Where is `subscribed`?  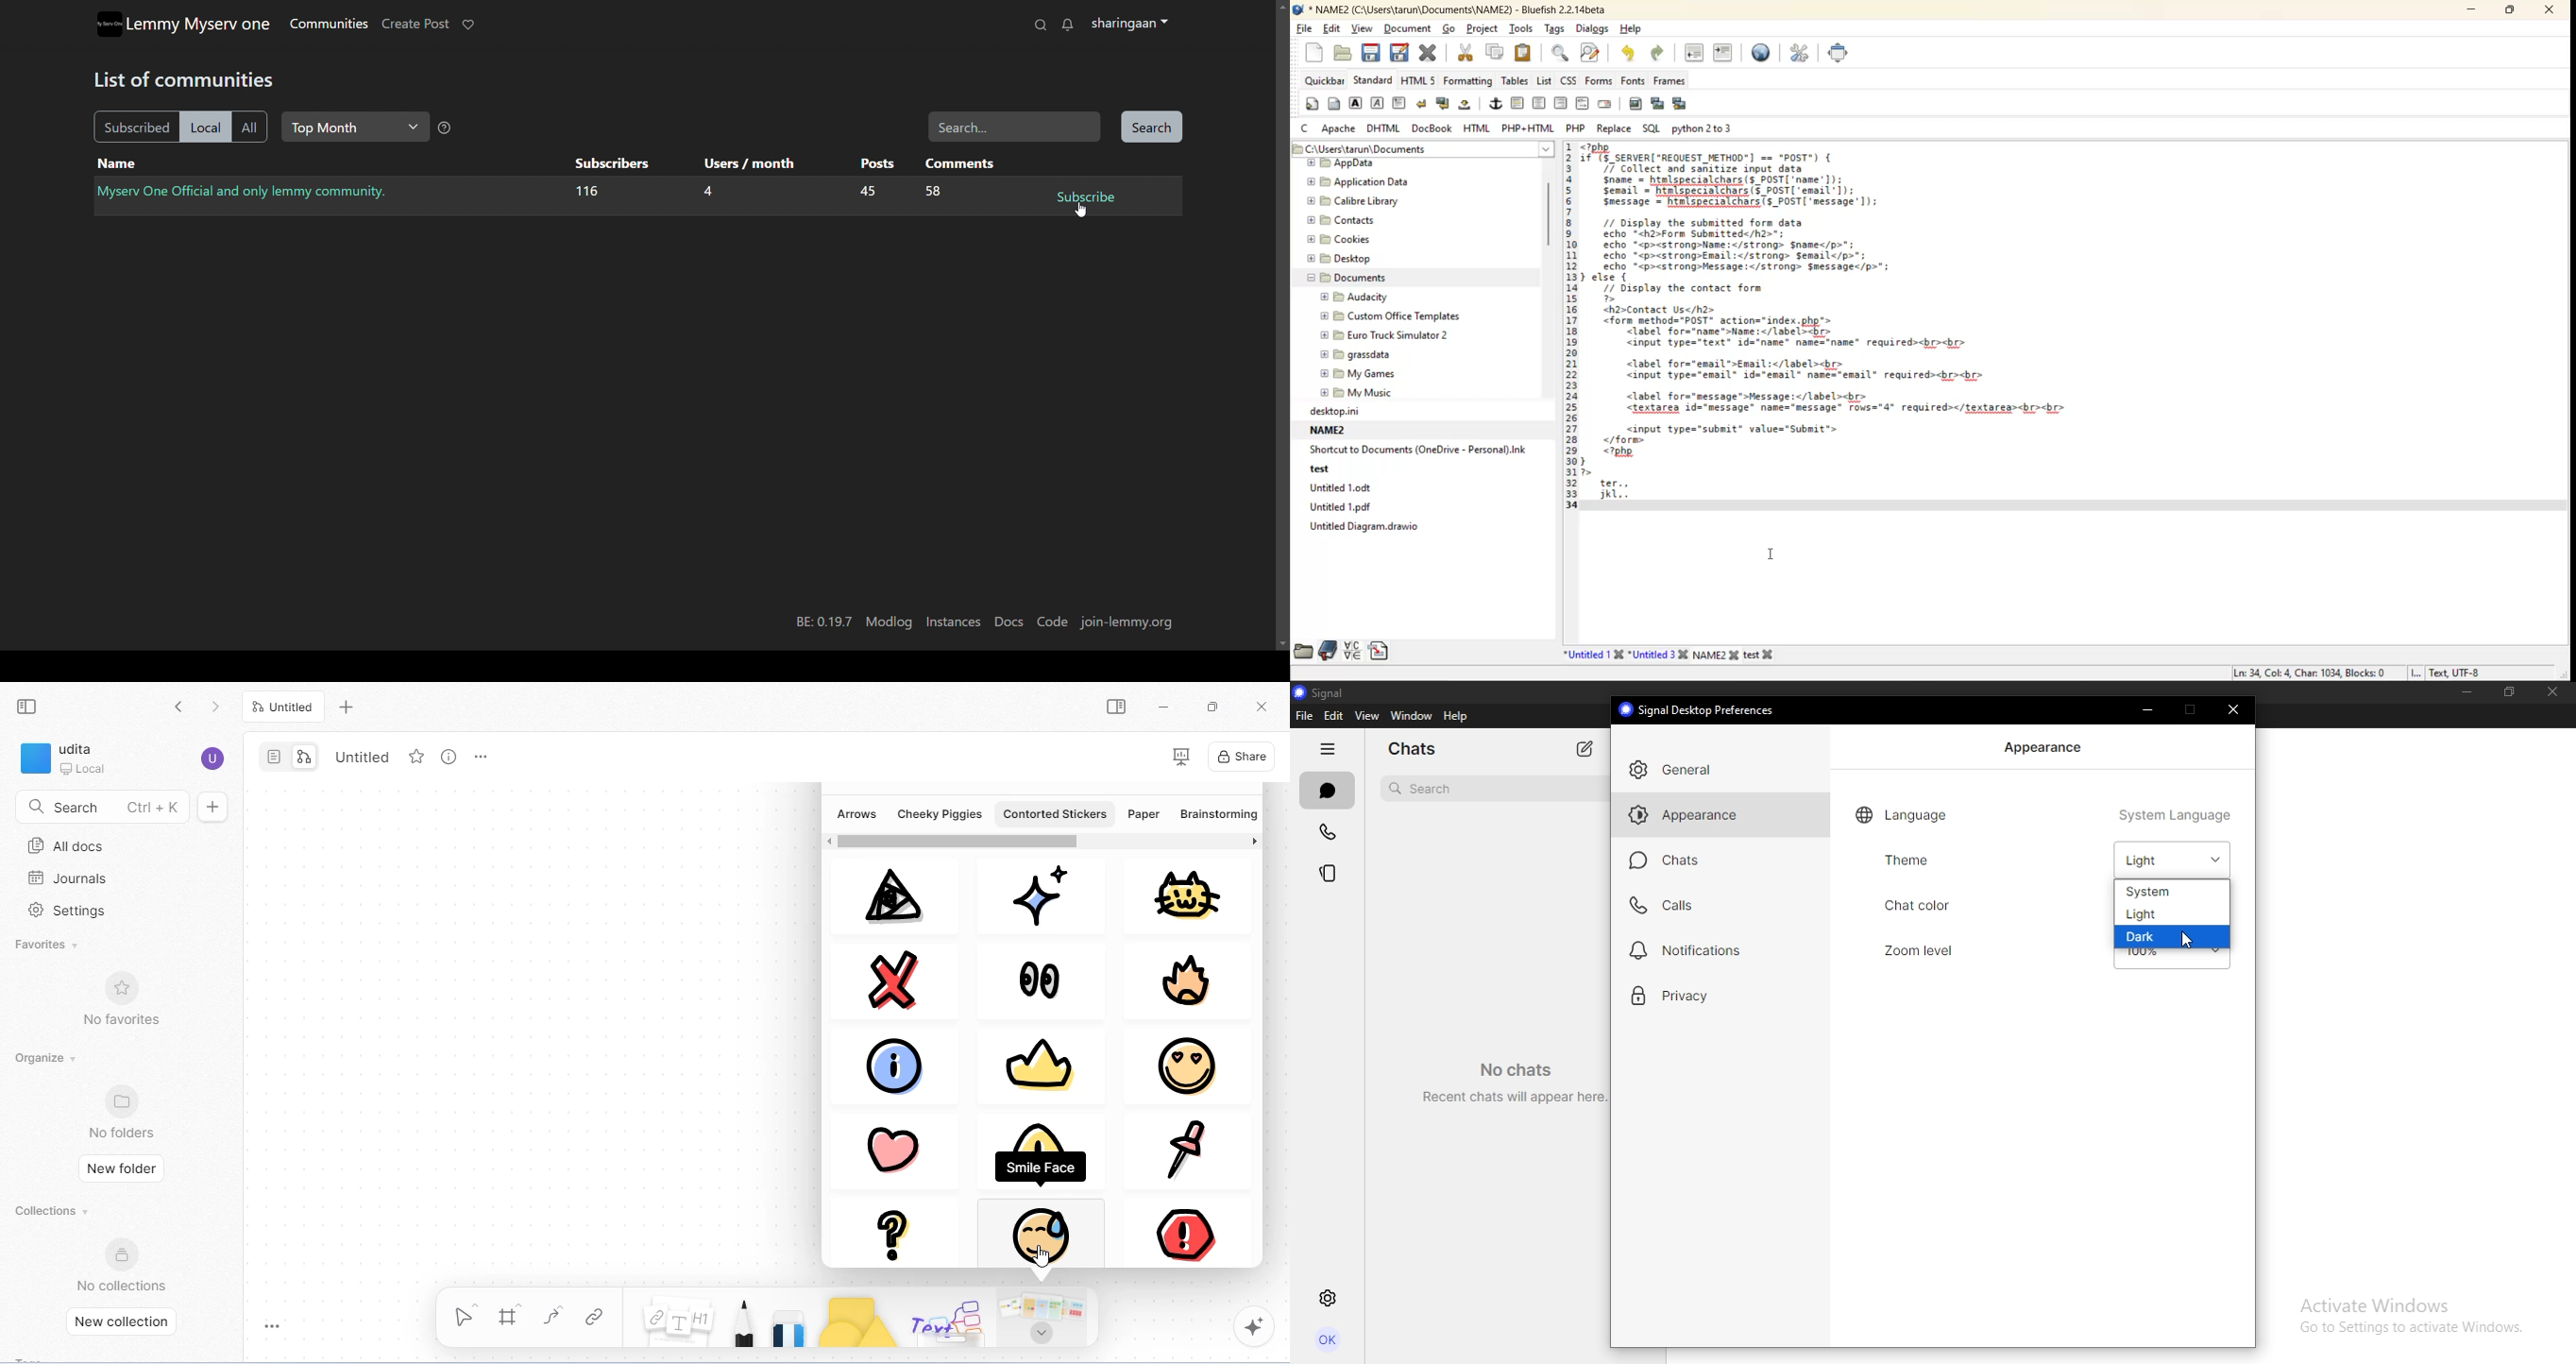
subscribed is located at coordinates (134, 126).